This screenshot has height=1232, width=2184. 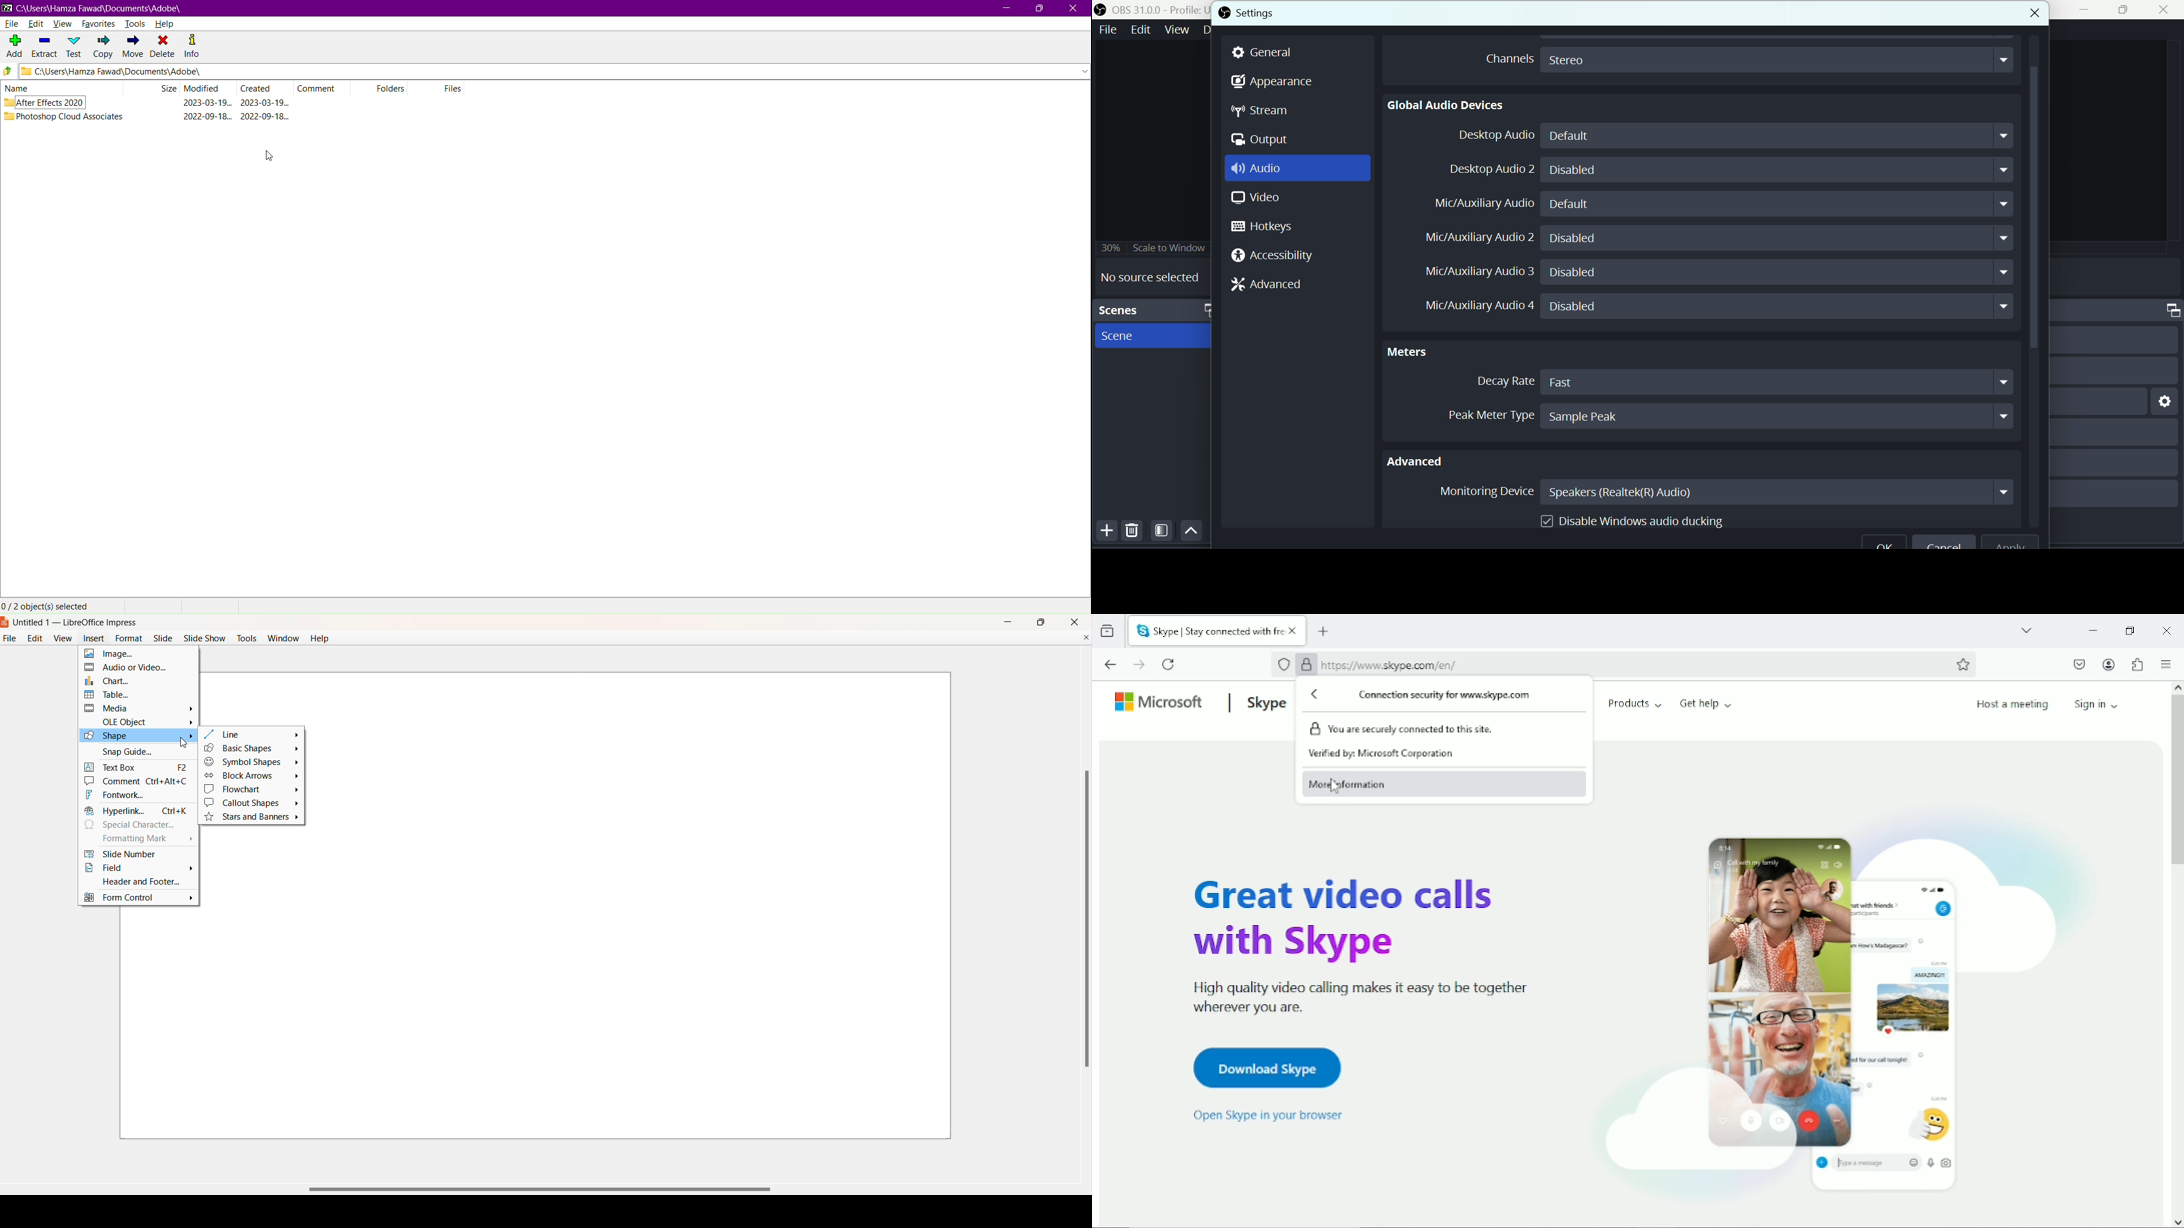 What do you see at coordinates (2092, 630) in the screenshot?
I see `Minimize` at bounding box center [2092, 630].